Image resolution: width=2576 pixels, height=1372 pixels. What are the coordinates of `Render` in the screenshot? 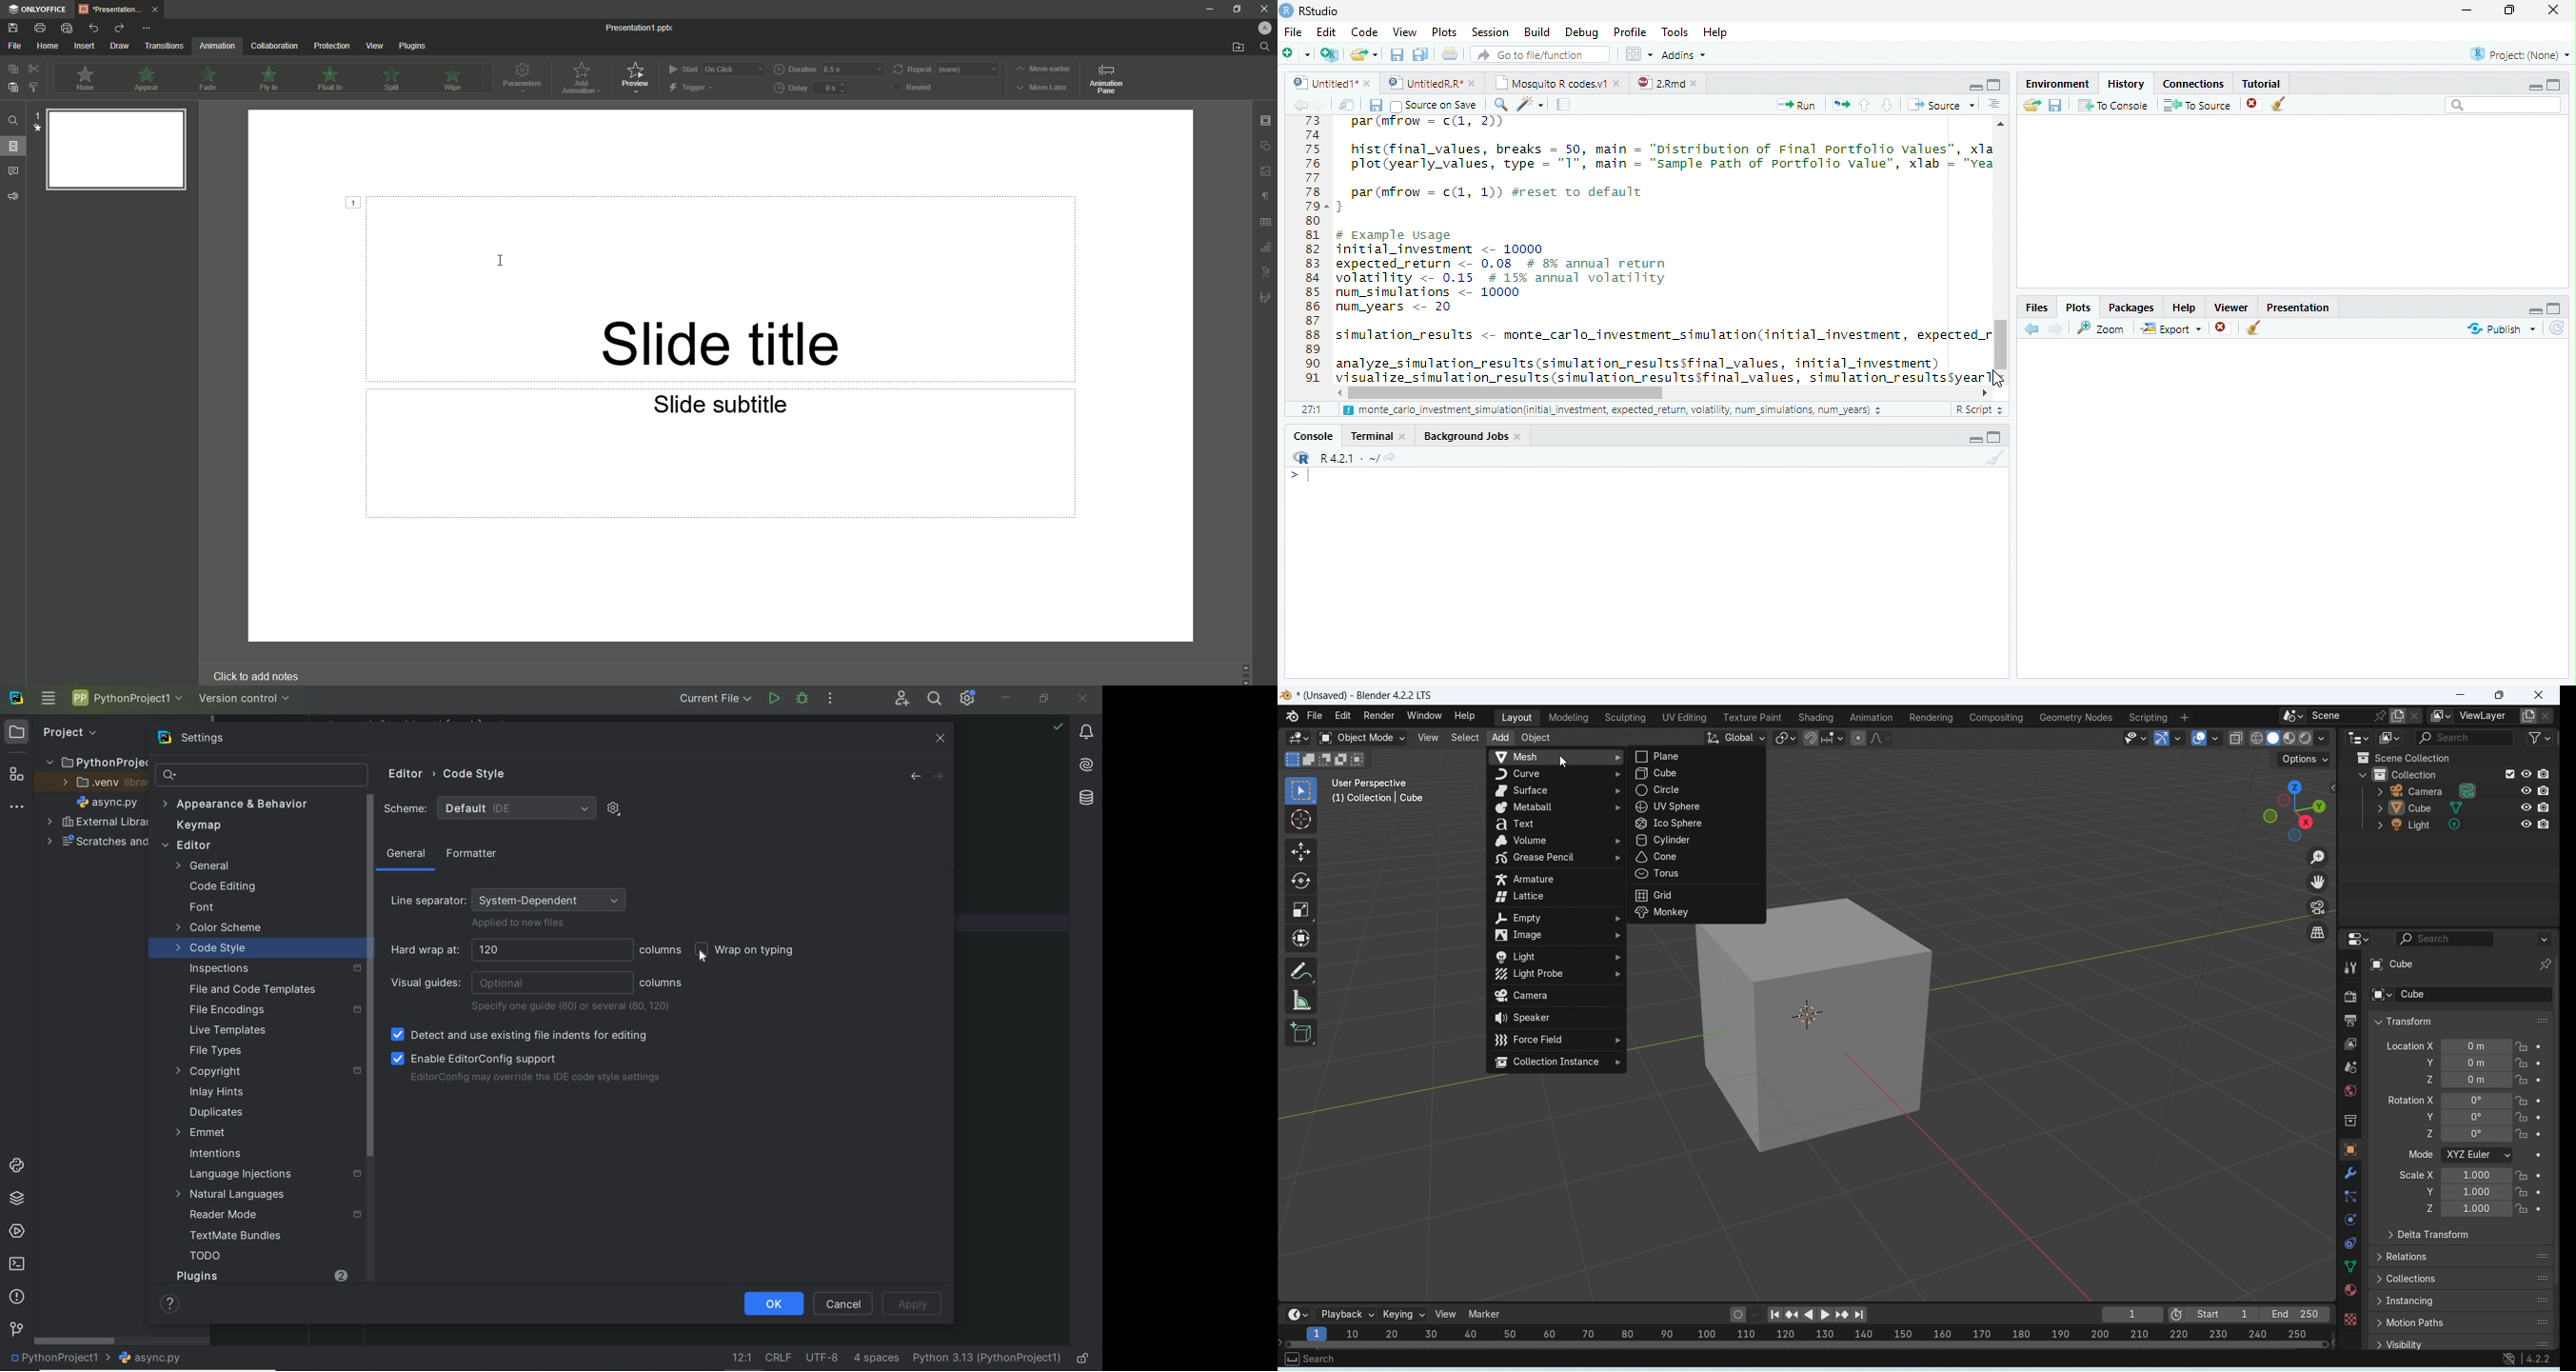 It's located at (1379, 716).